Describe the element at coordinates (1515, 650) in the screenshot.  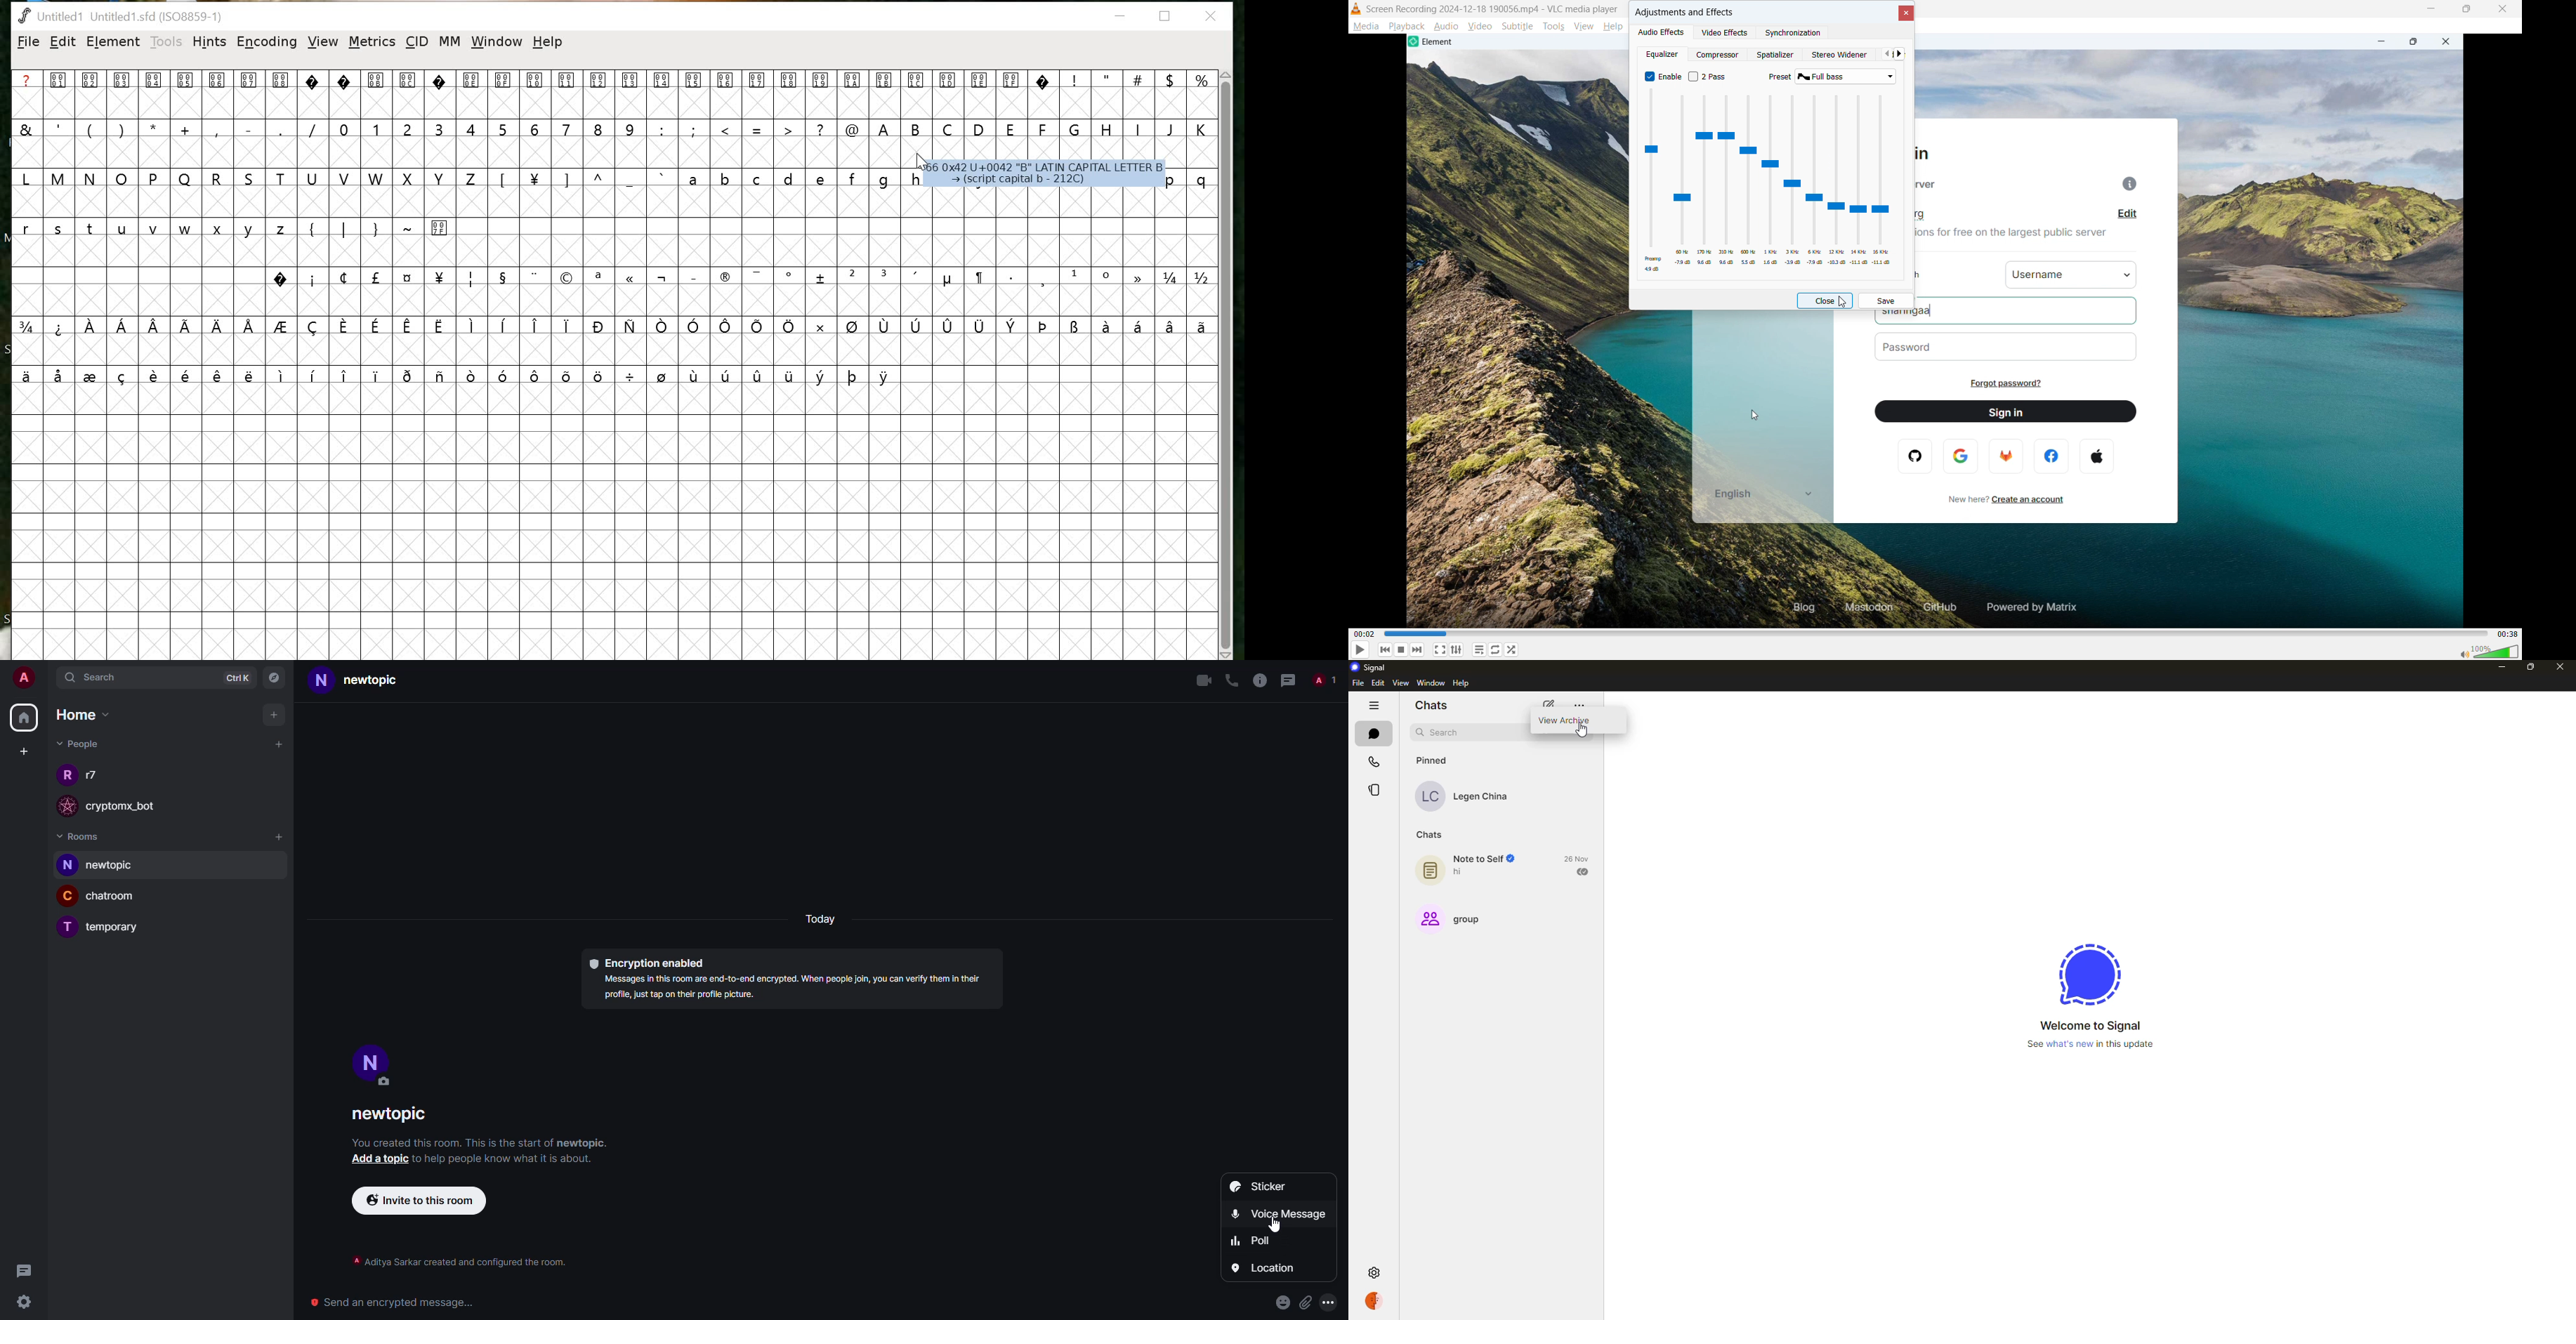
I see `shuffle` at that location.